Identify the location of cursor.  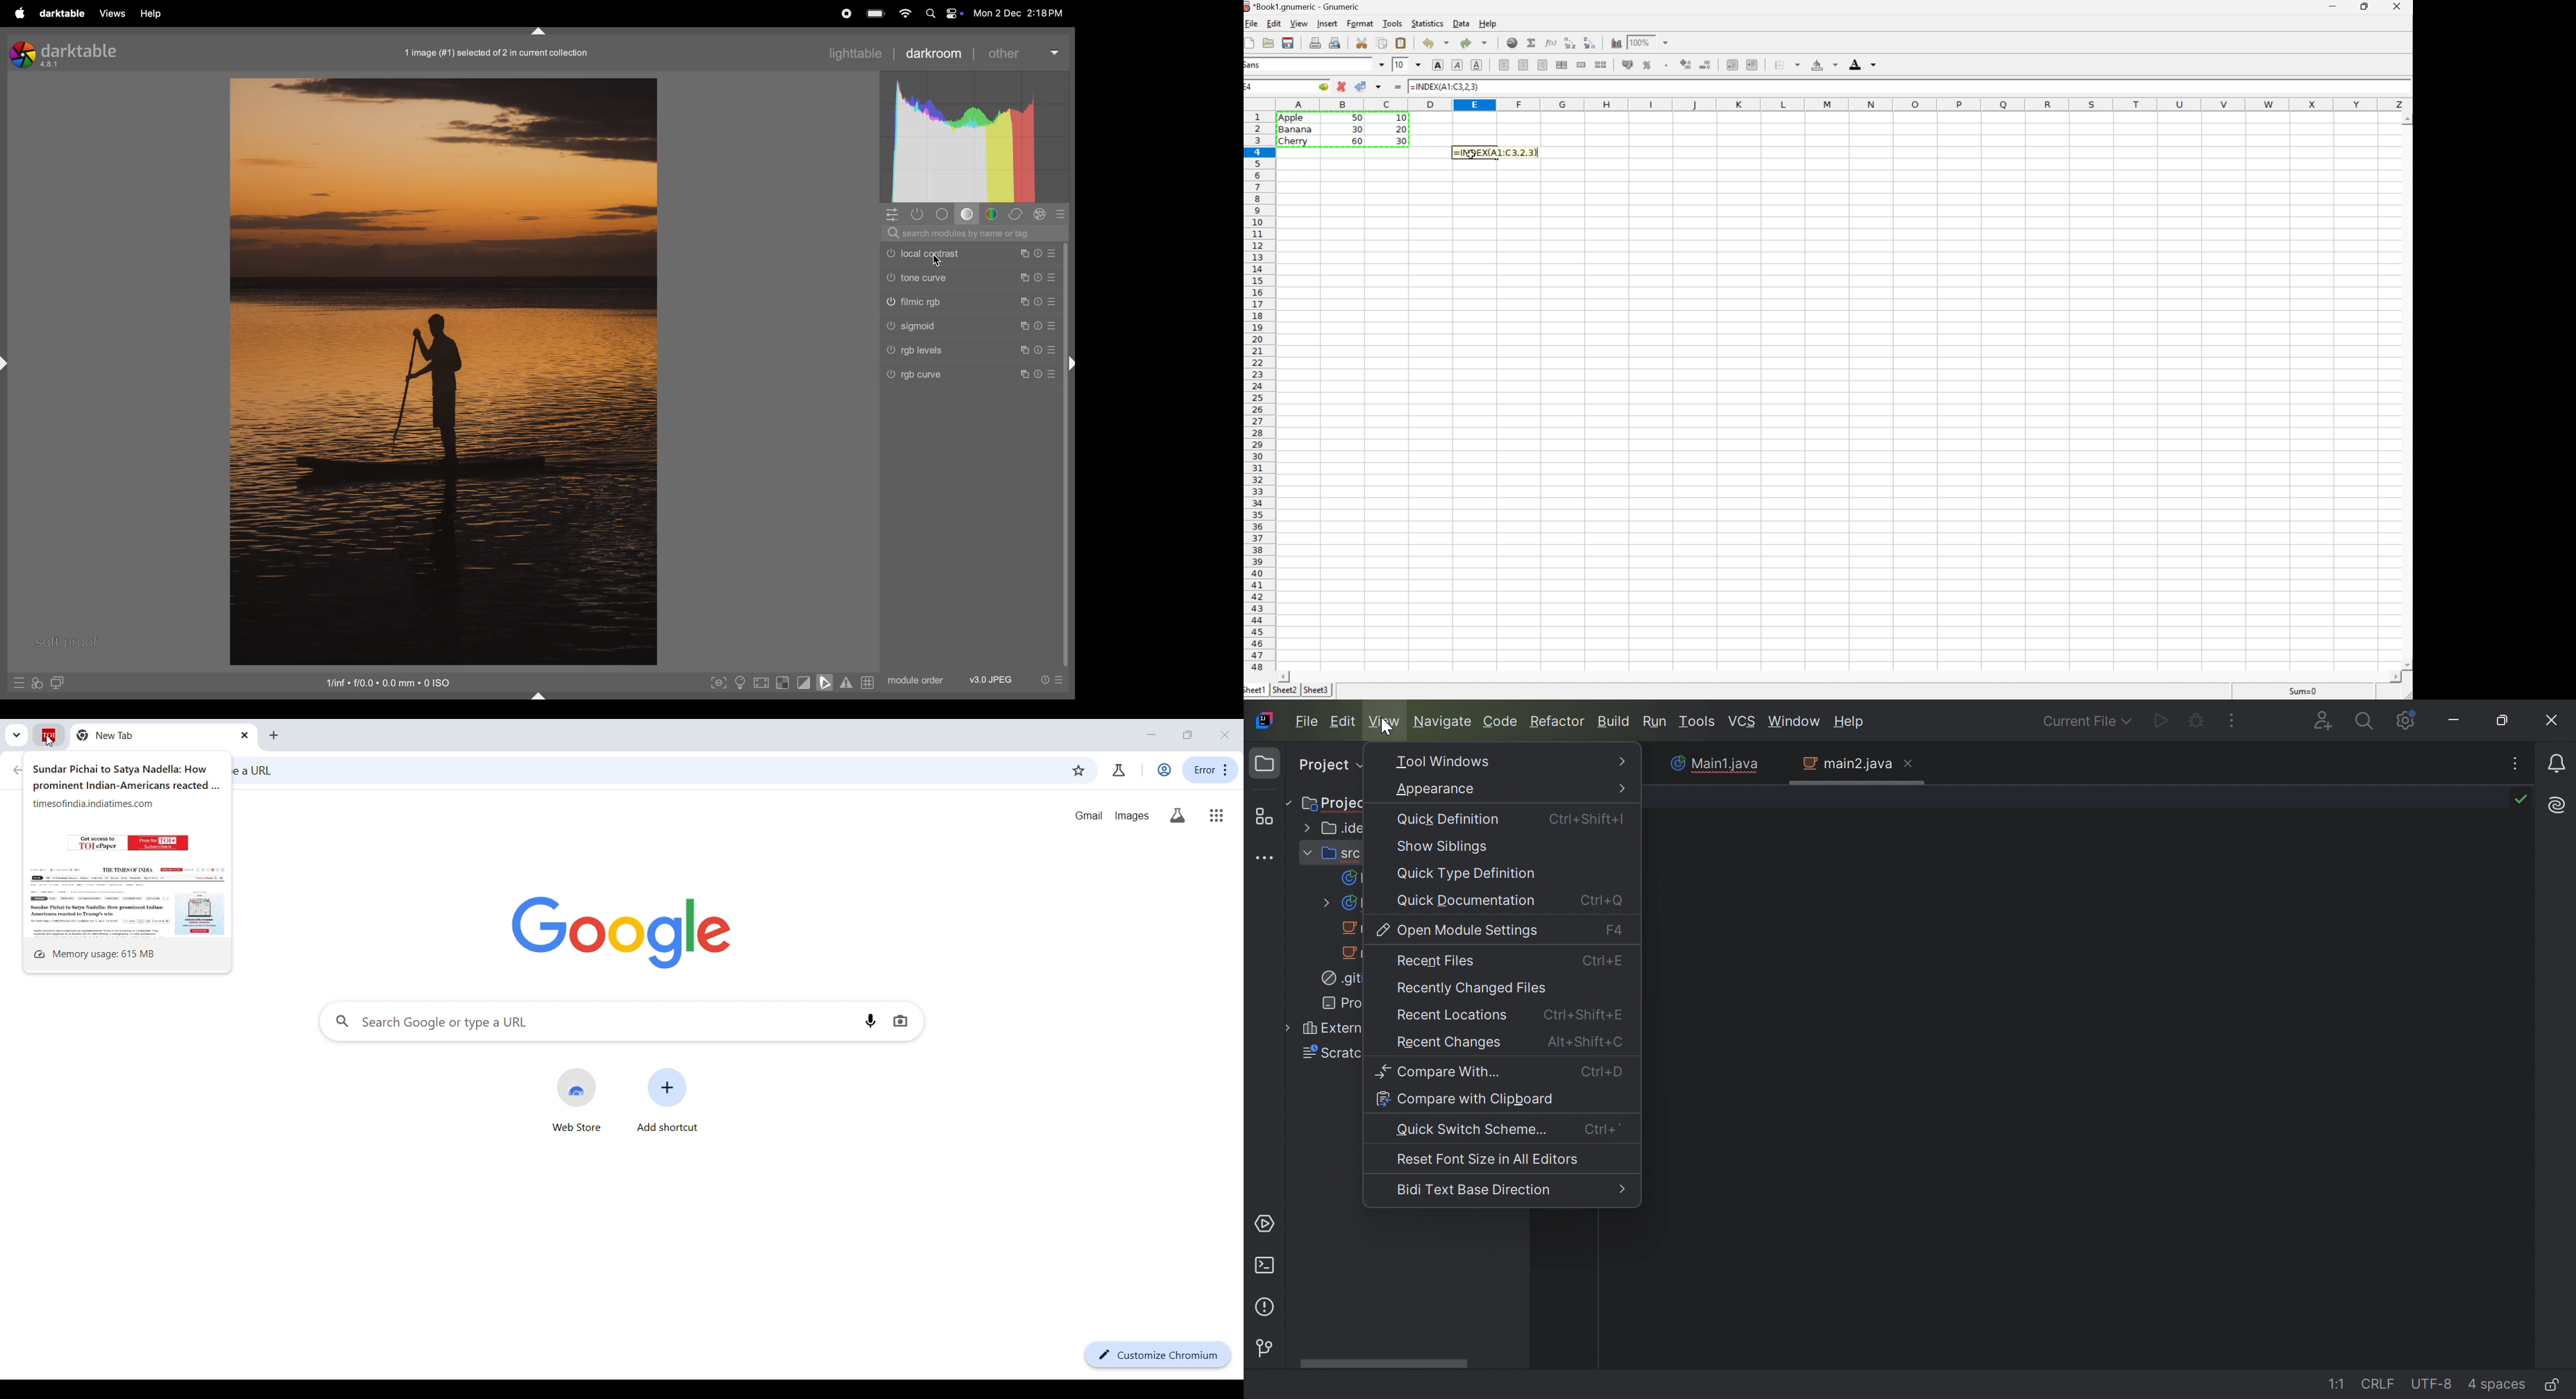
(938, 261).